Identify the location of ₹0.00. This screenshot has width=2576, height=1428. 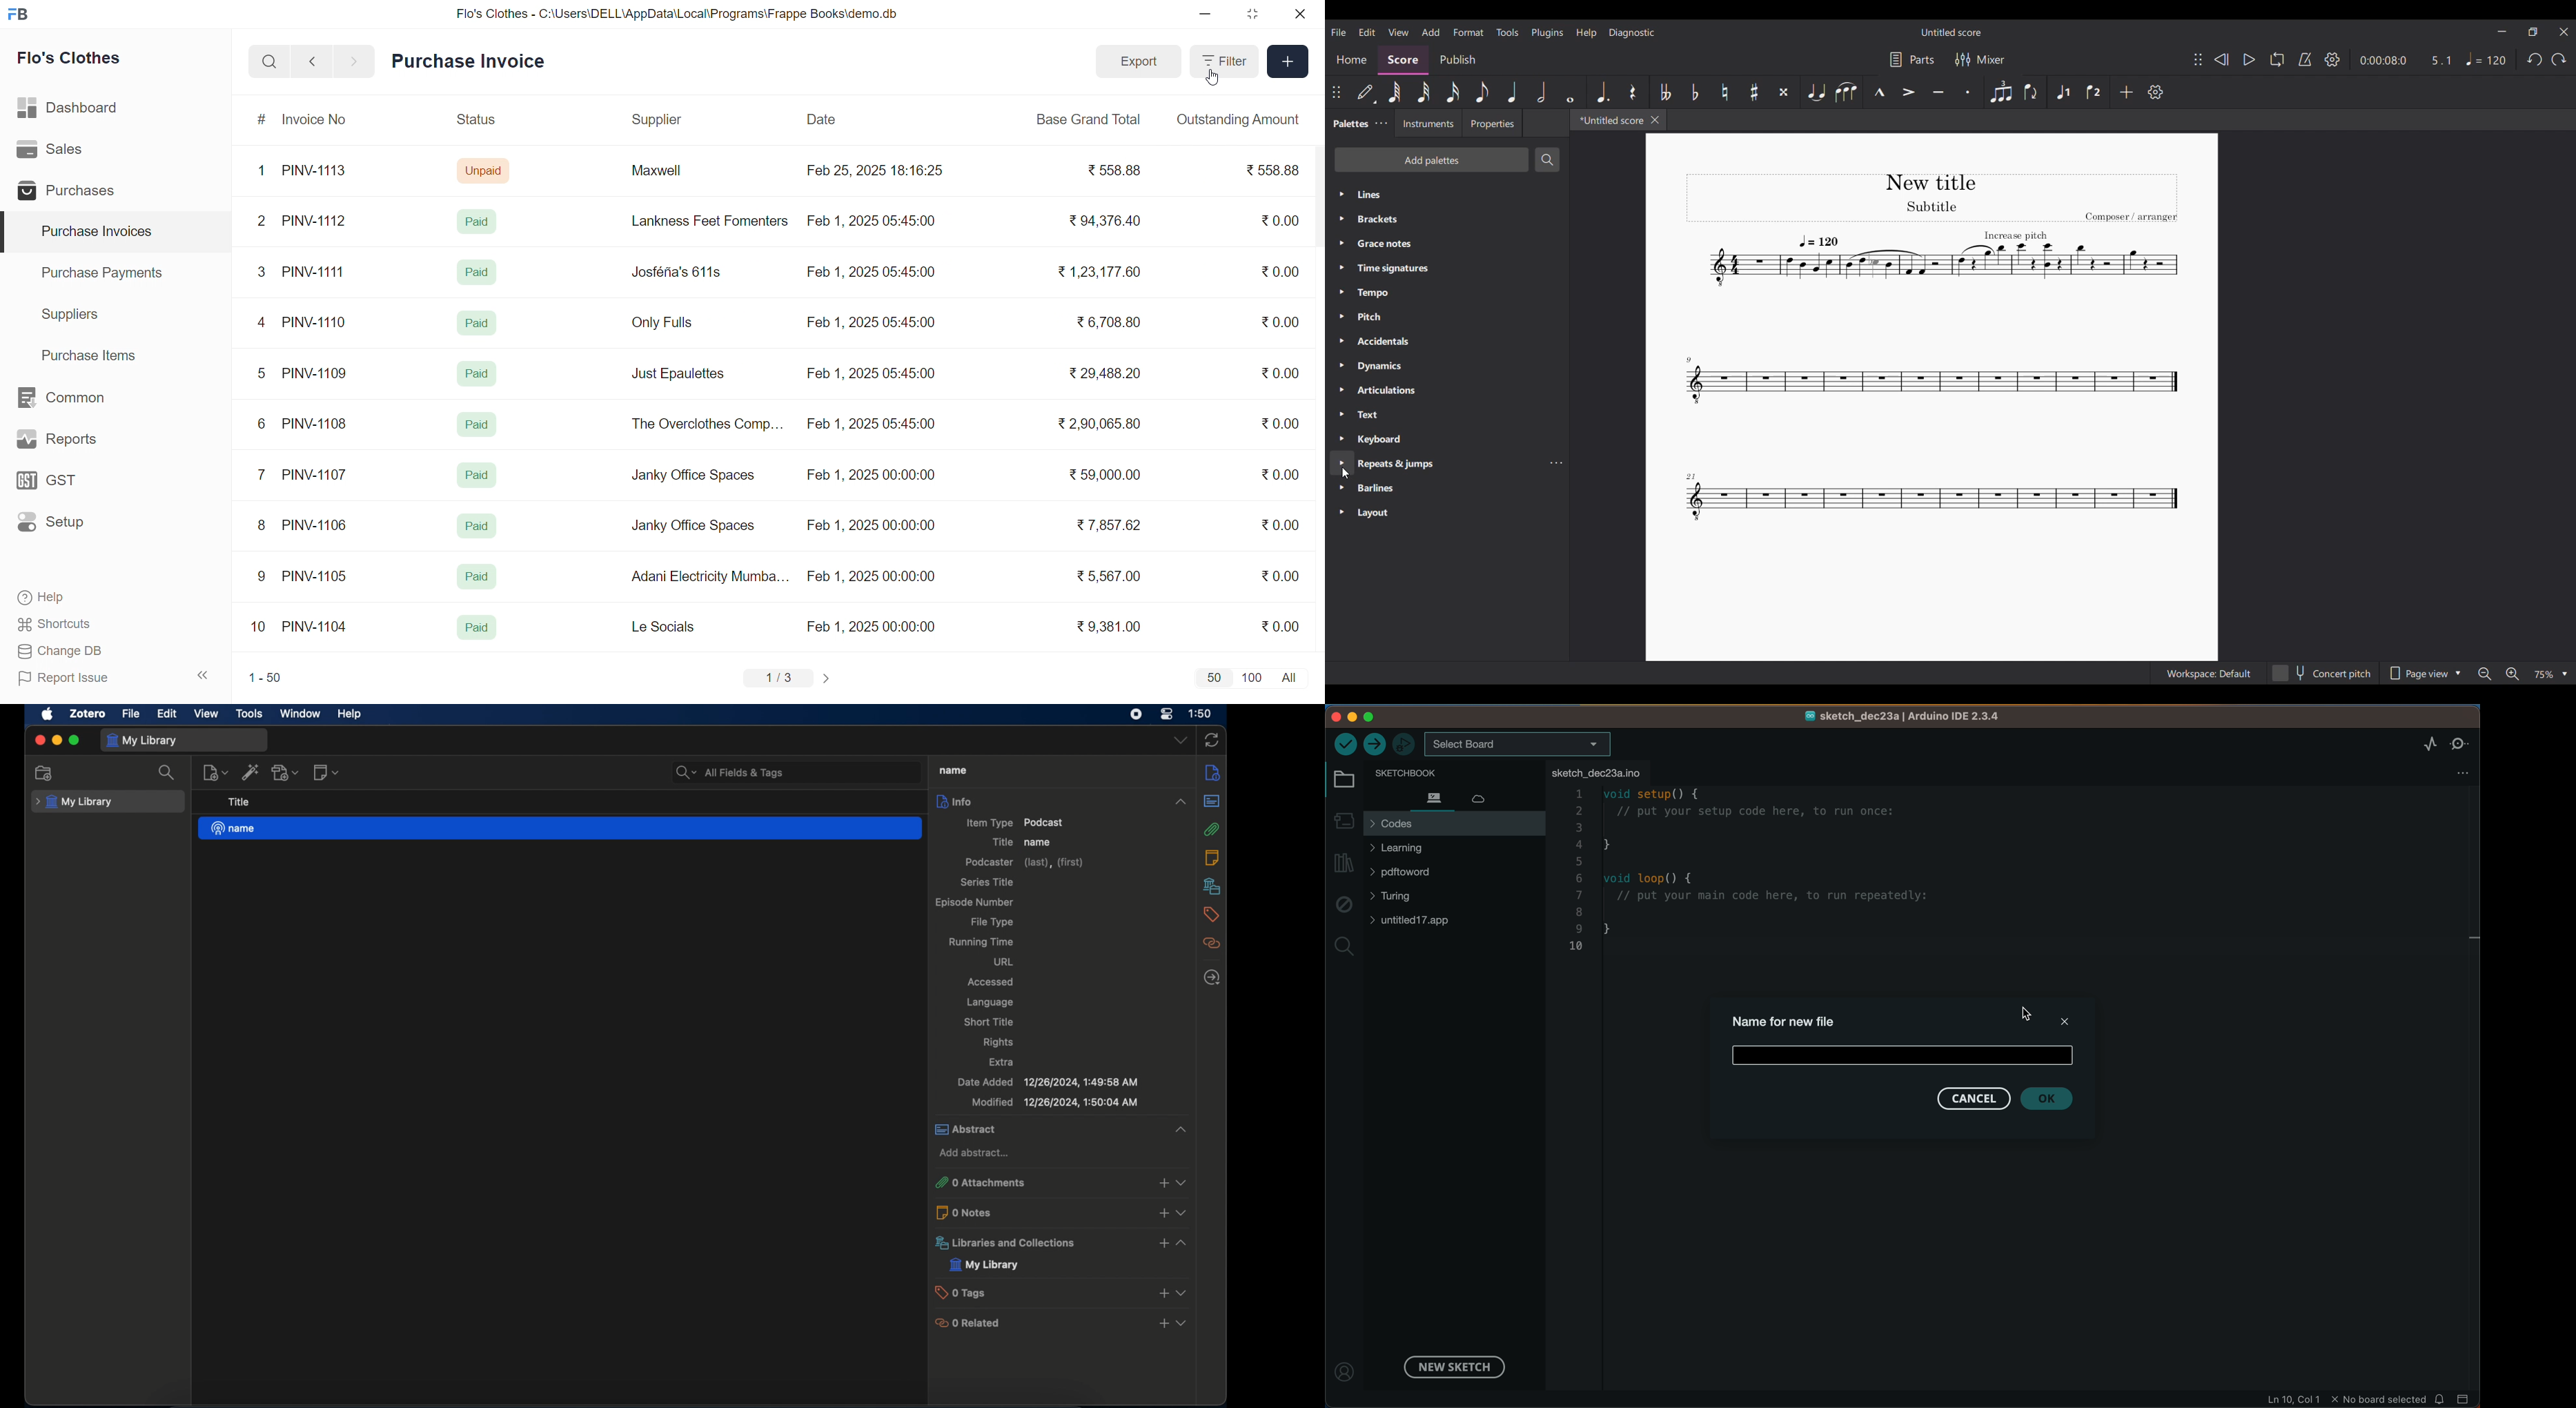
(1272, 373).